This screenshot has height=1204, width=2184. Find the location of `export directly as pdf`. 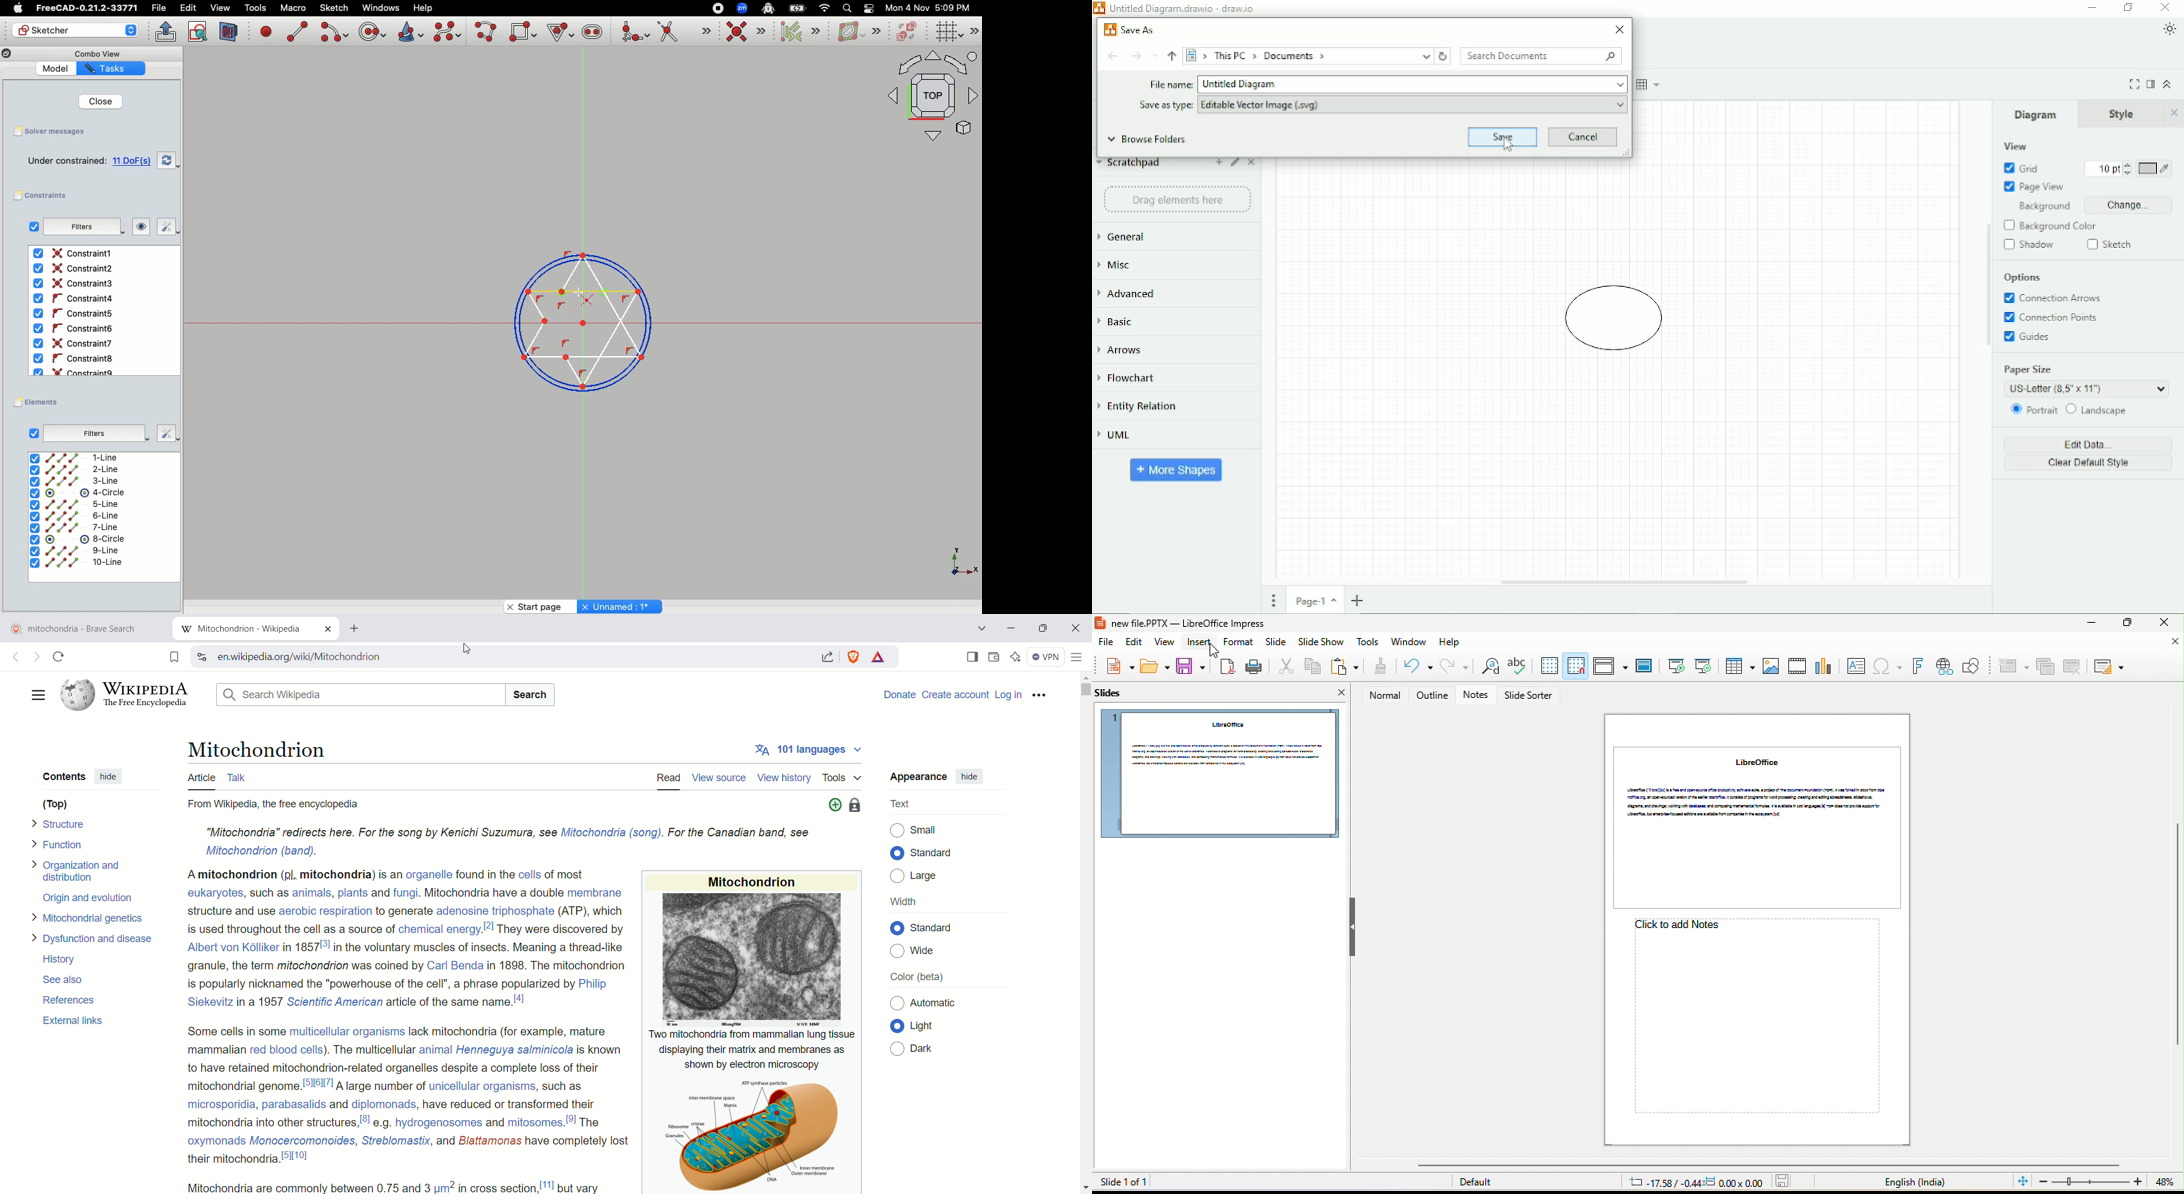

export directly as pdf is located at coordinates (1226, 667).